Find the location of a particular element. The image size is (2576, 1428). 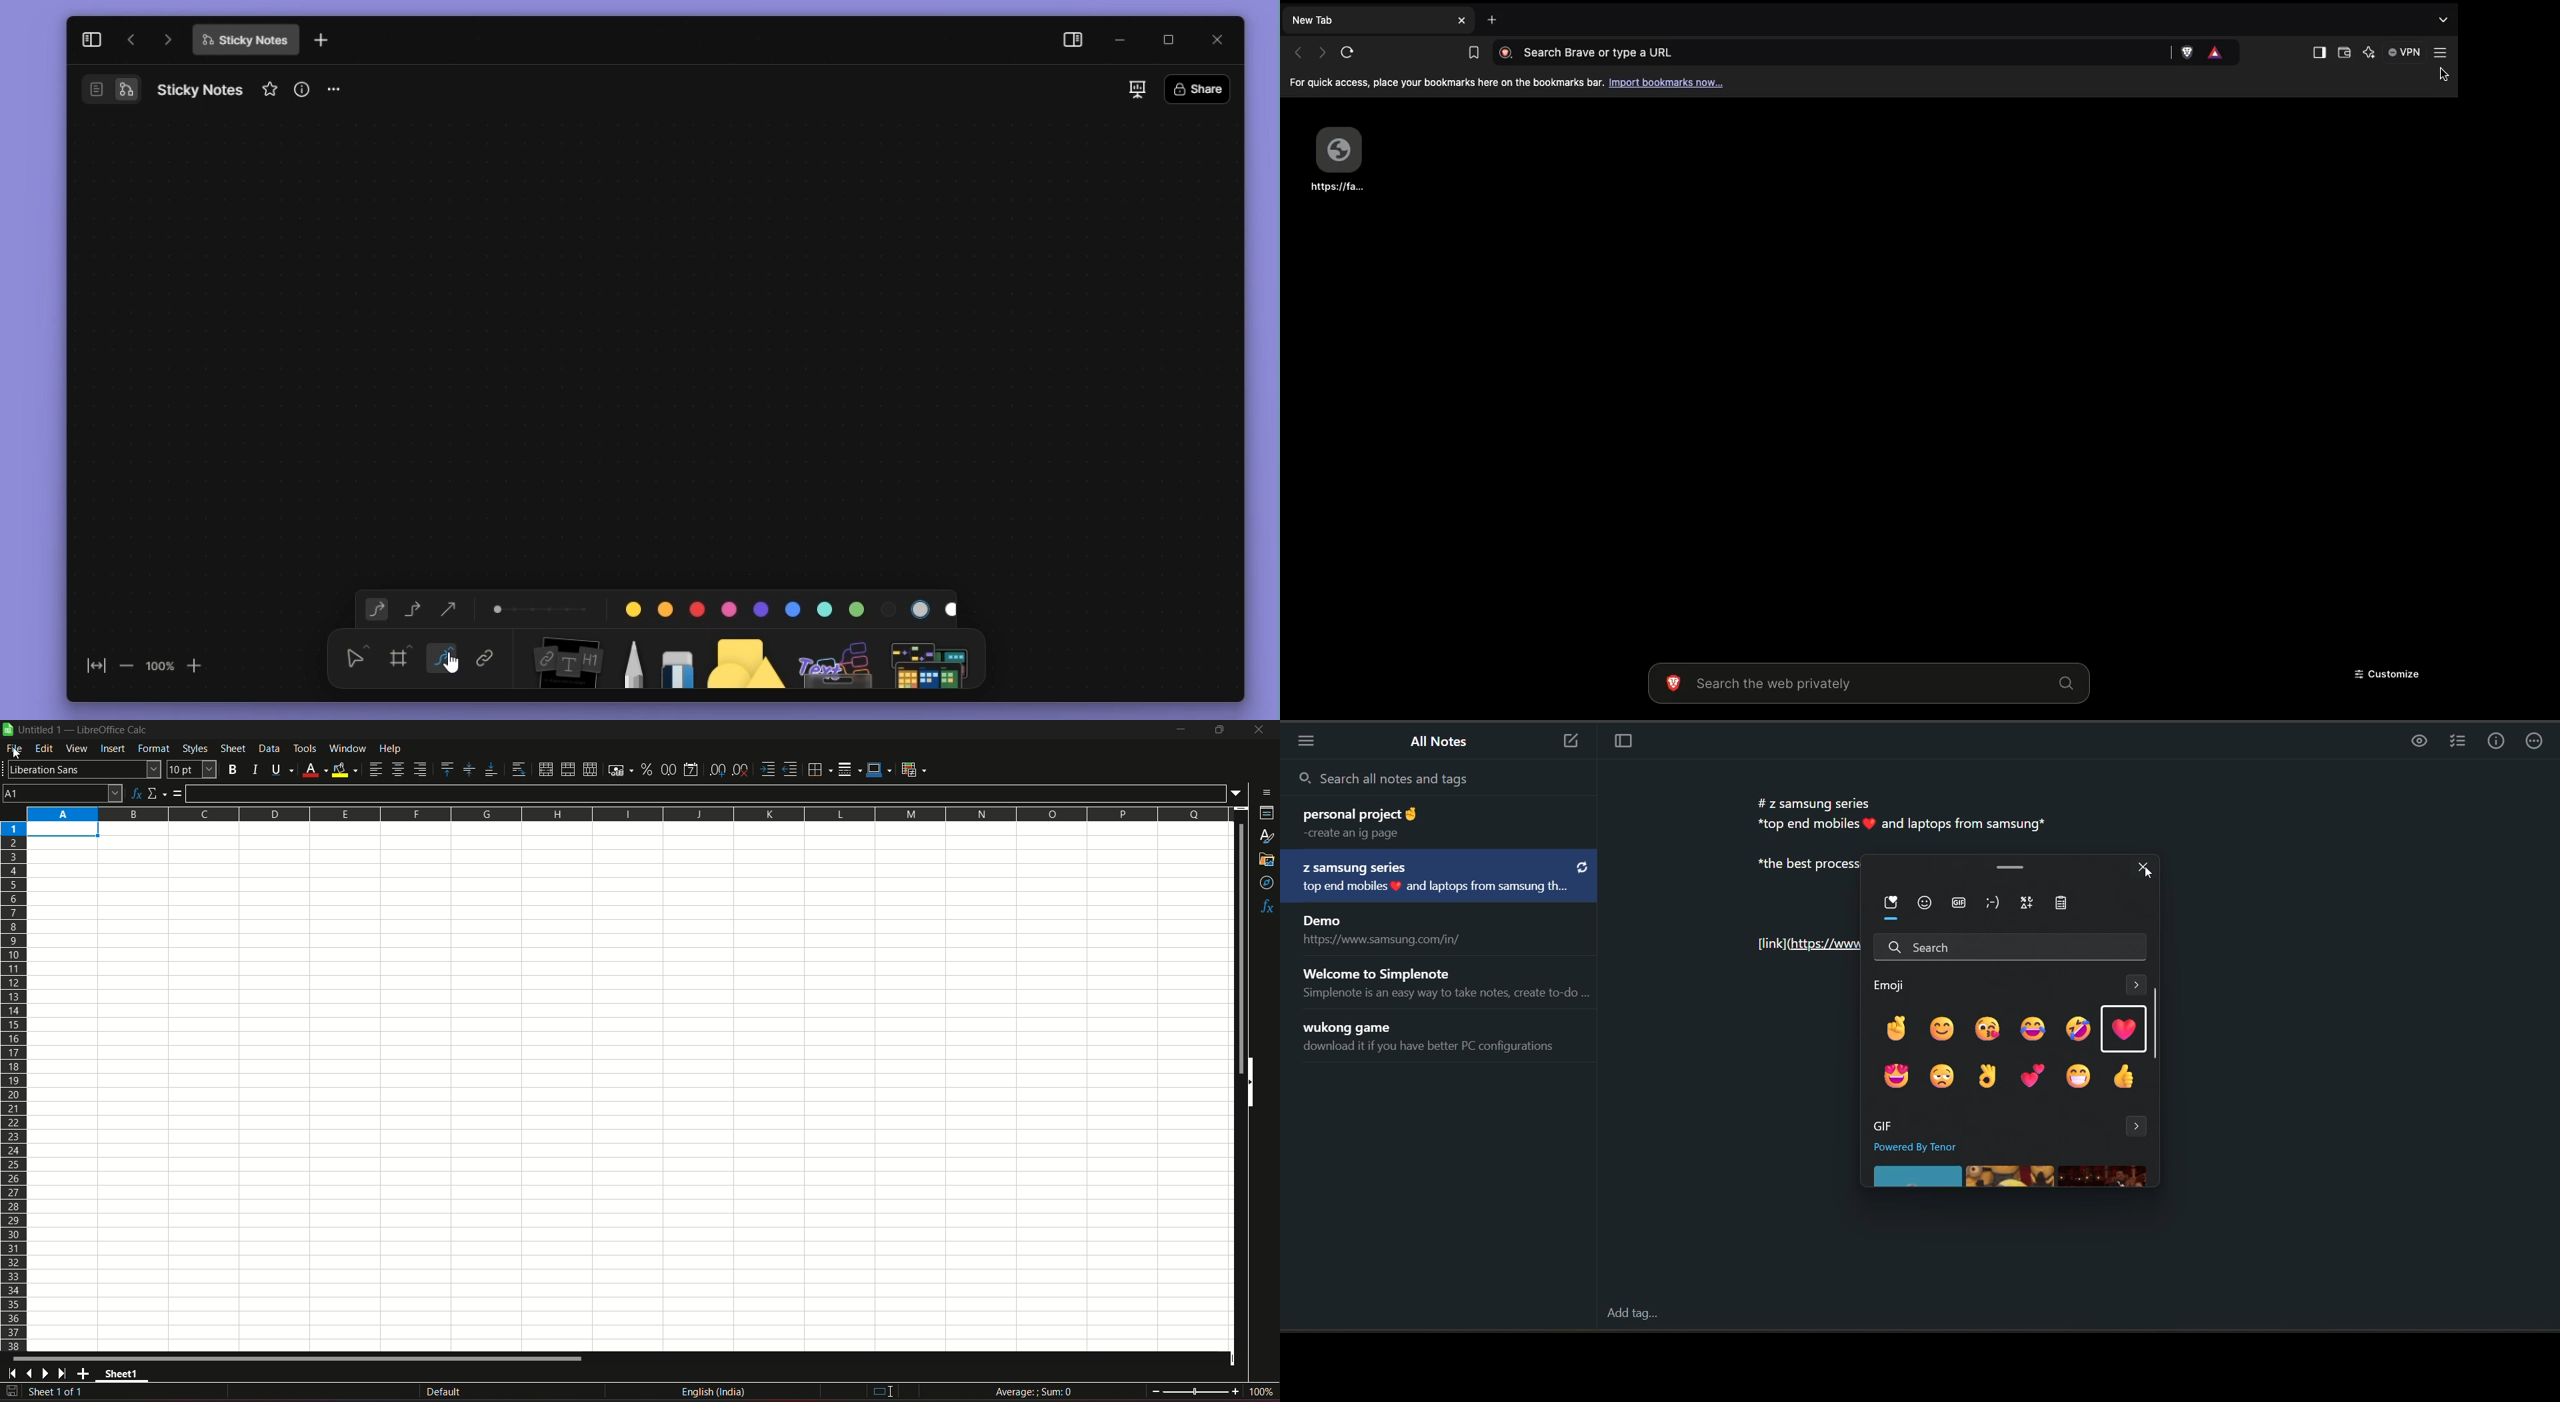

borders is located at coordinates (819, 770).